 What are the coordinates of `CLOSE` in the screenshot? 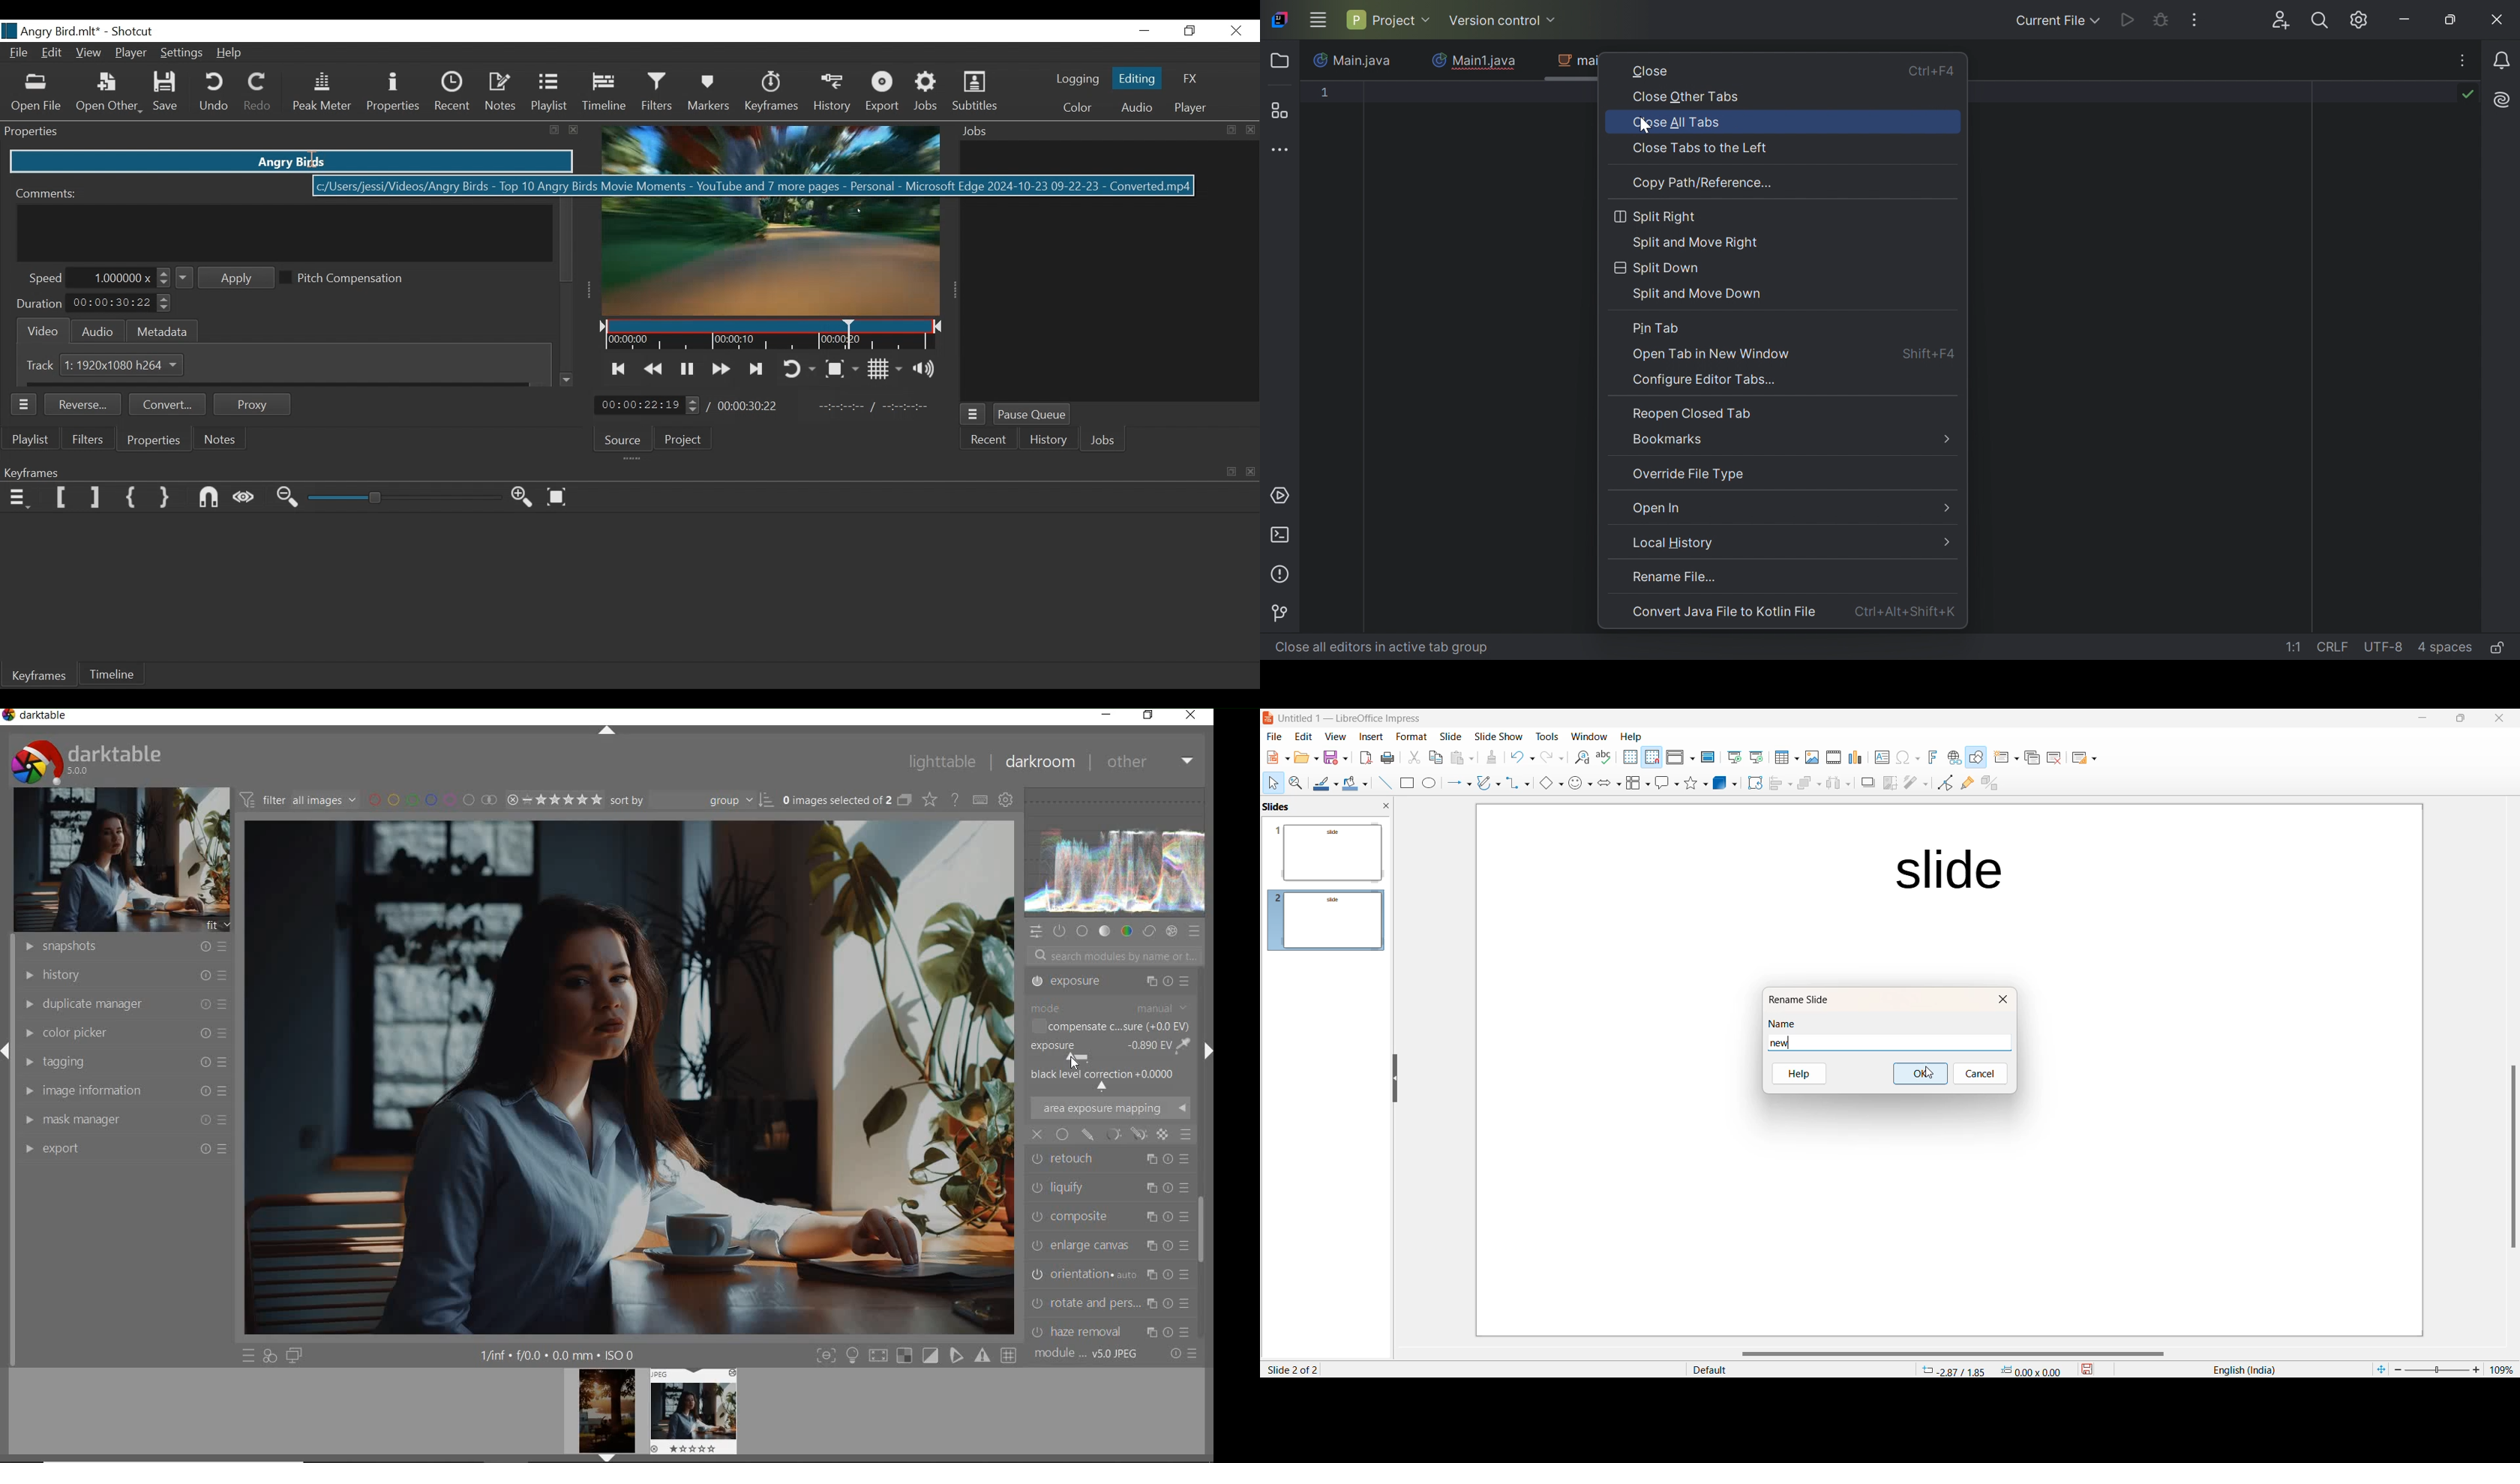 It's located at (1191, 716).